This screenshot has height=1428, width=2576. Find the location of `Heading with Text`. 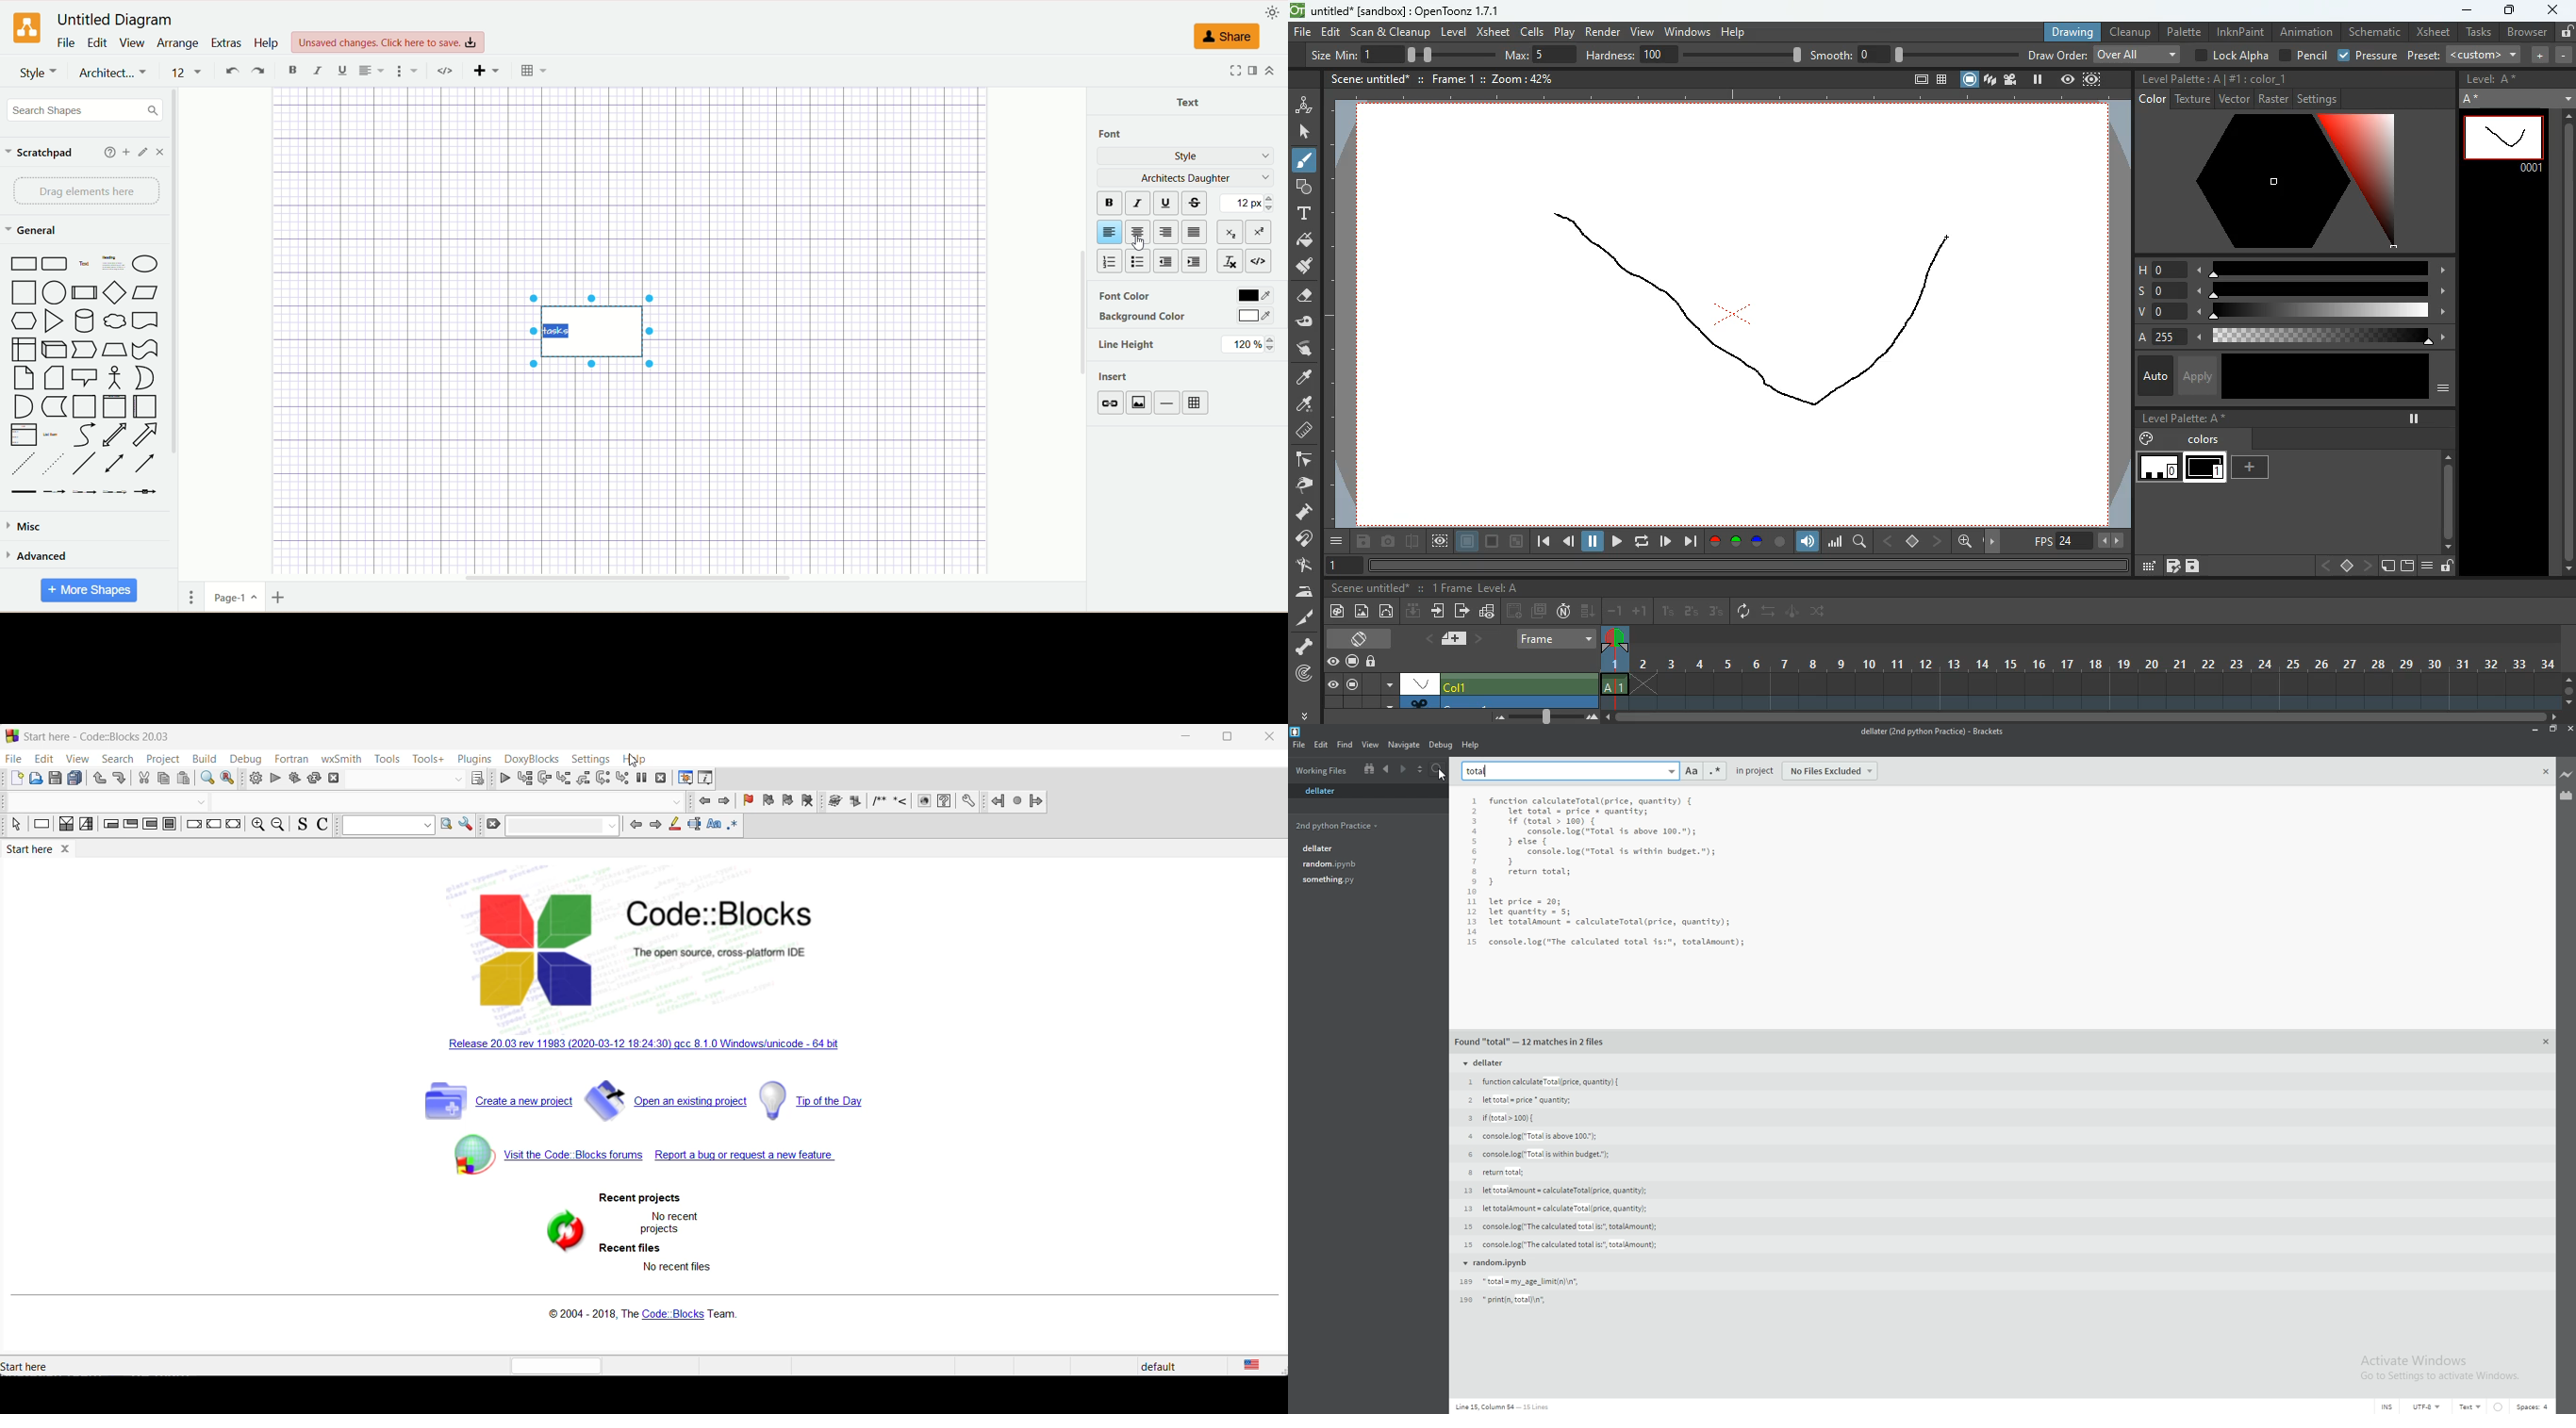

Heading with Text is located at coordinates (113, 264).